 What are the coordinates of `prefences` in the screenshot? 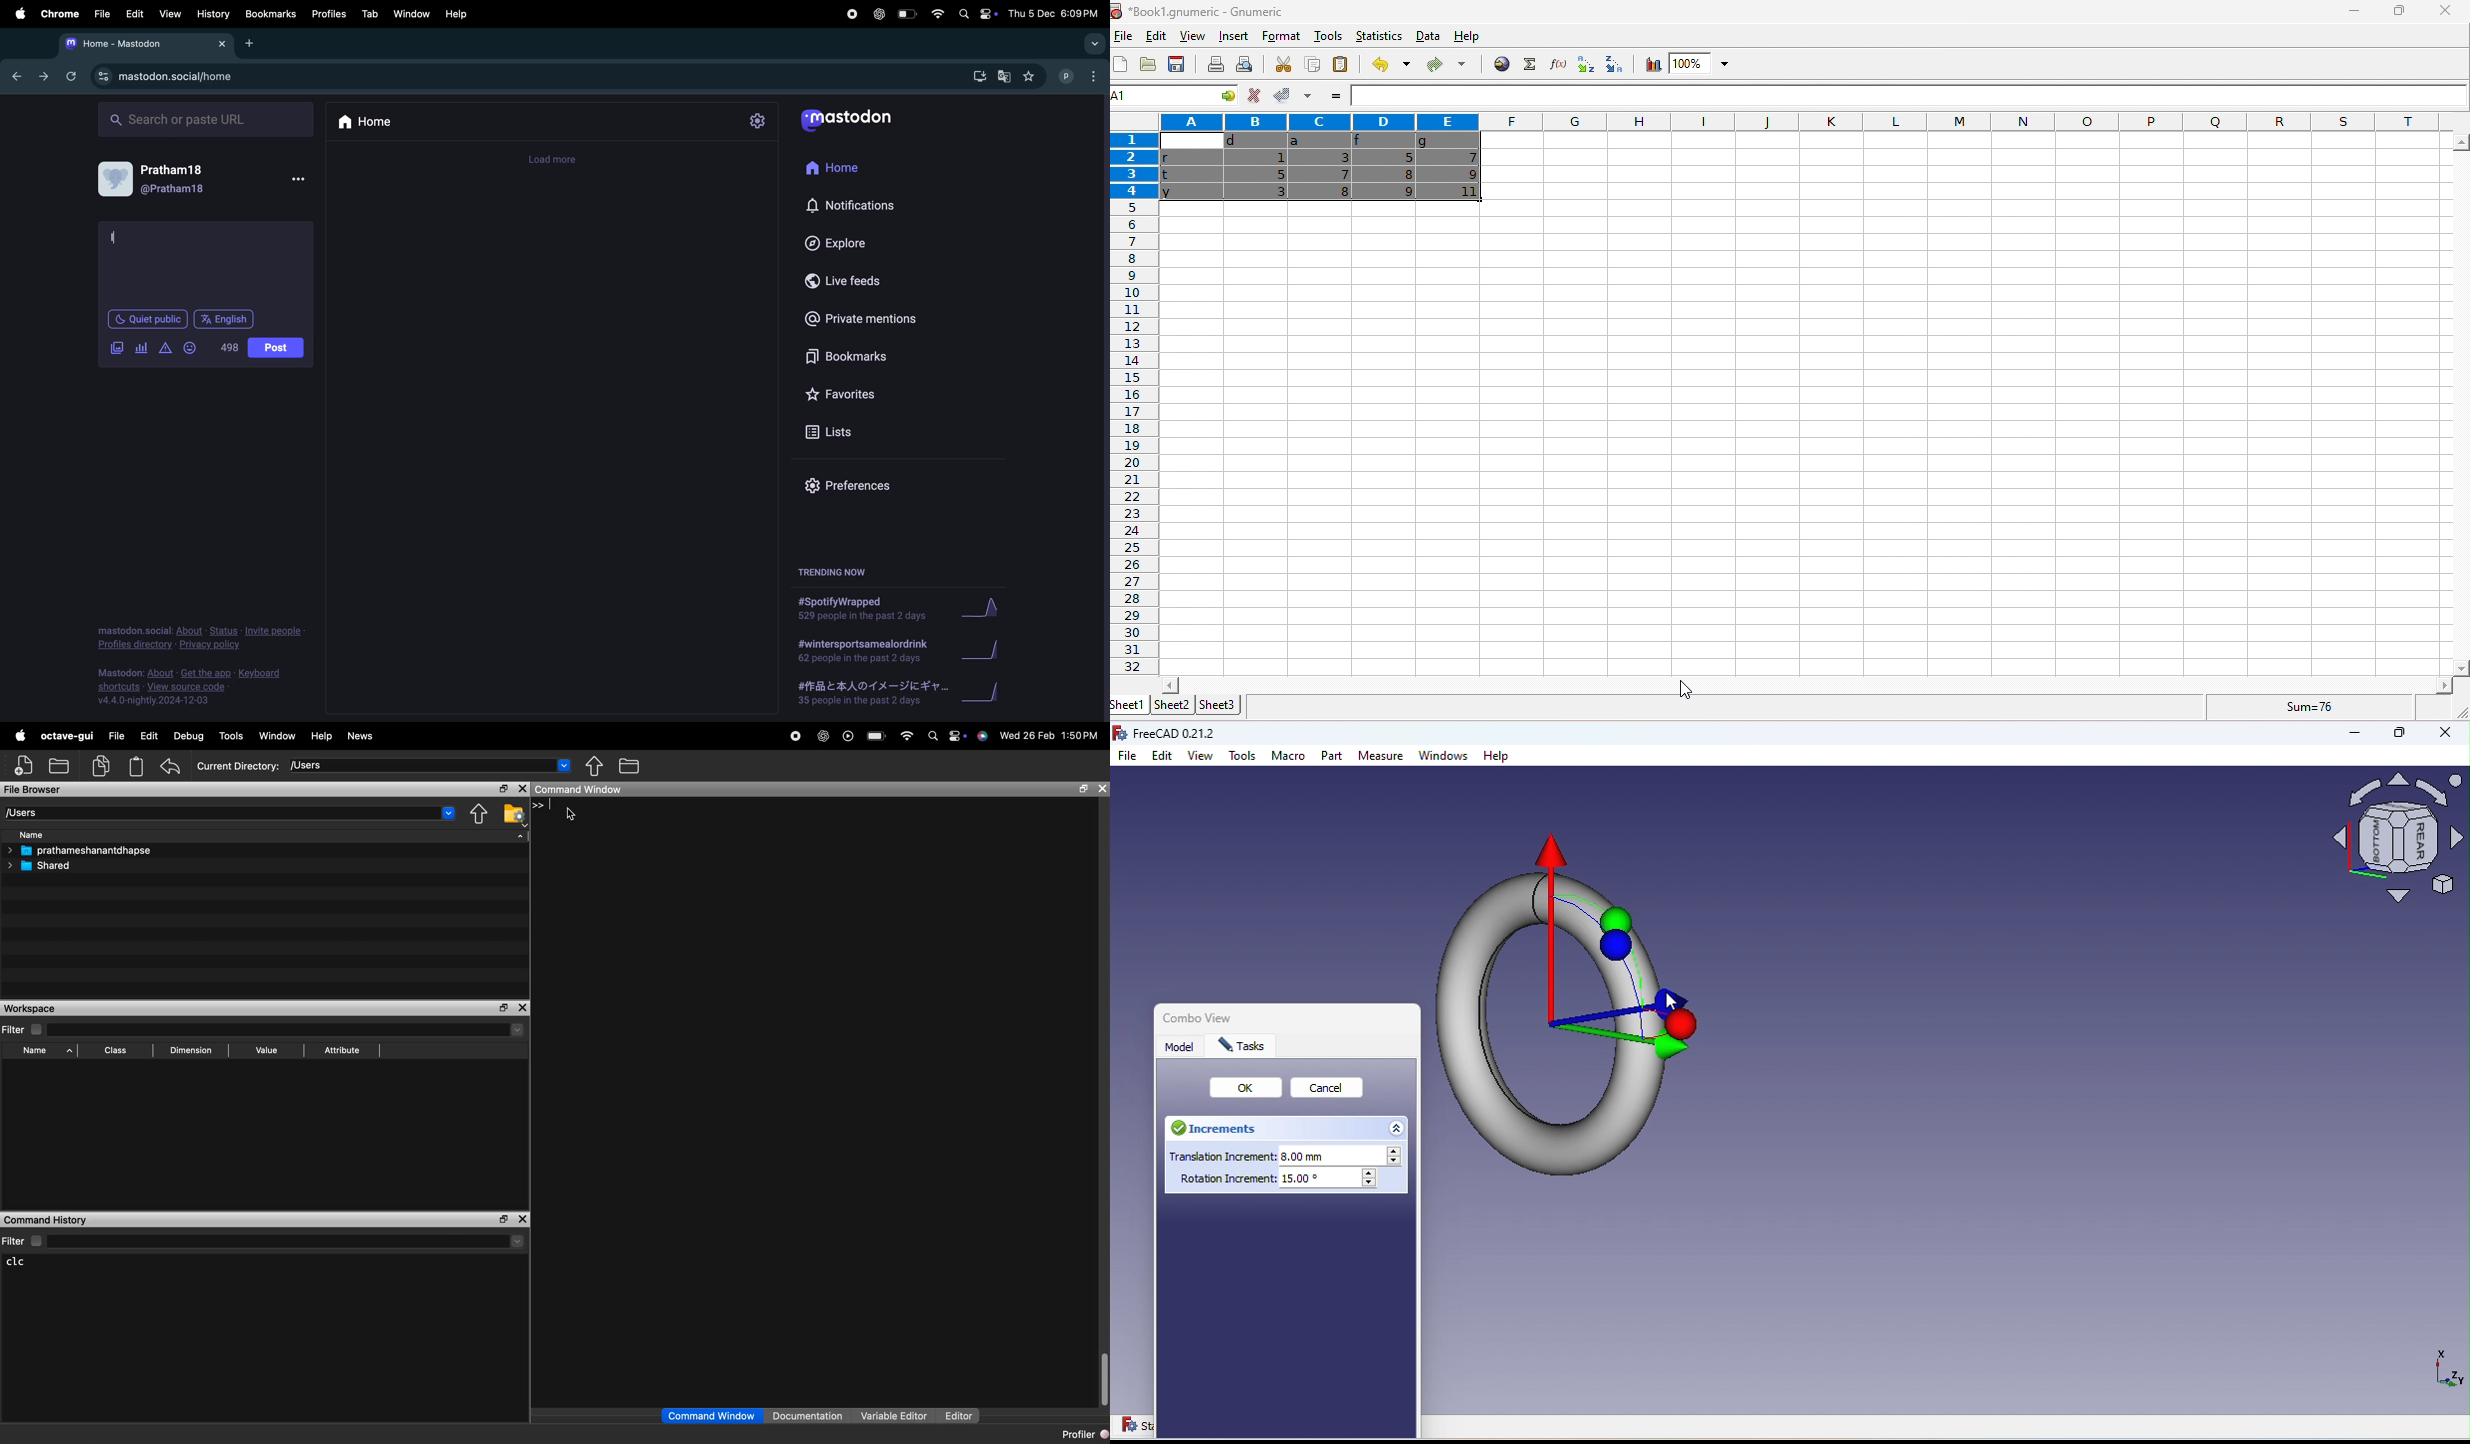 It's located at (861, 487).